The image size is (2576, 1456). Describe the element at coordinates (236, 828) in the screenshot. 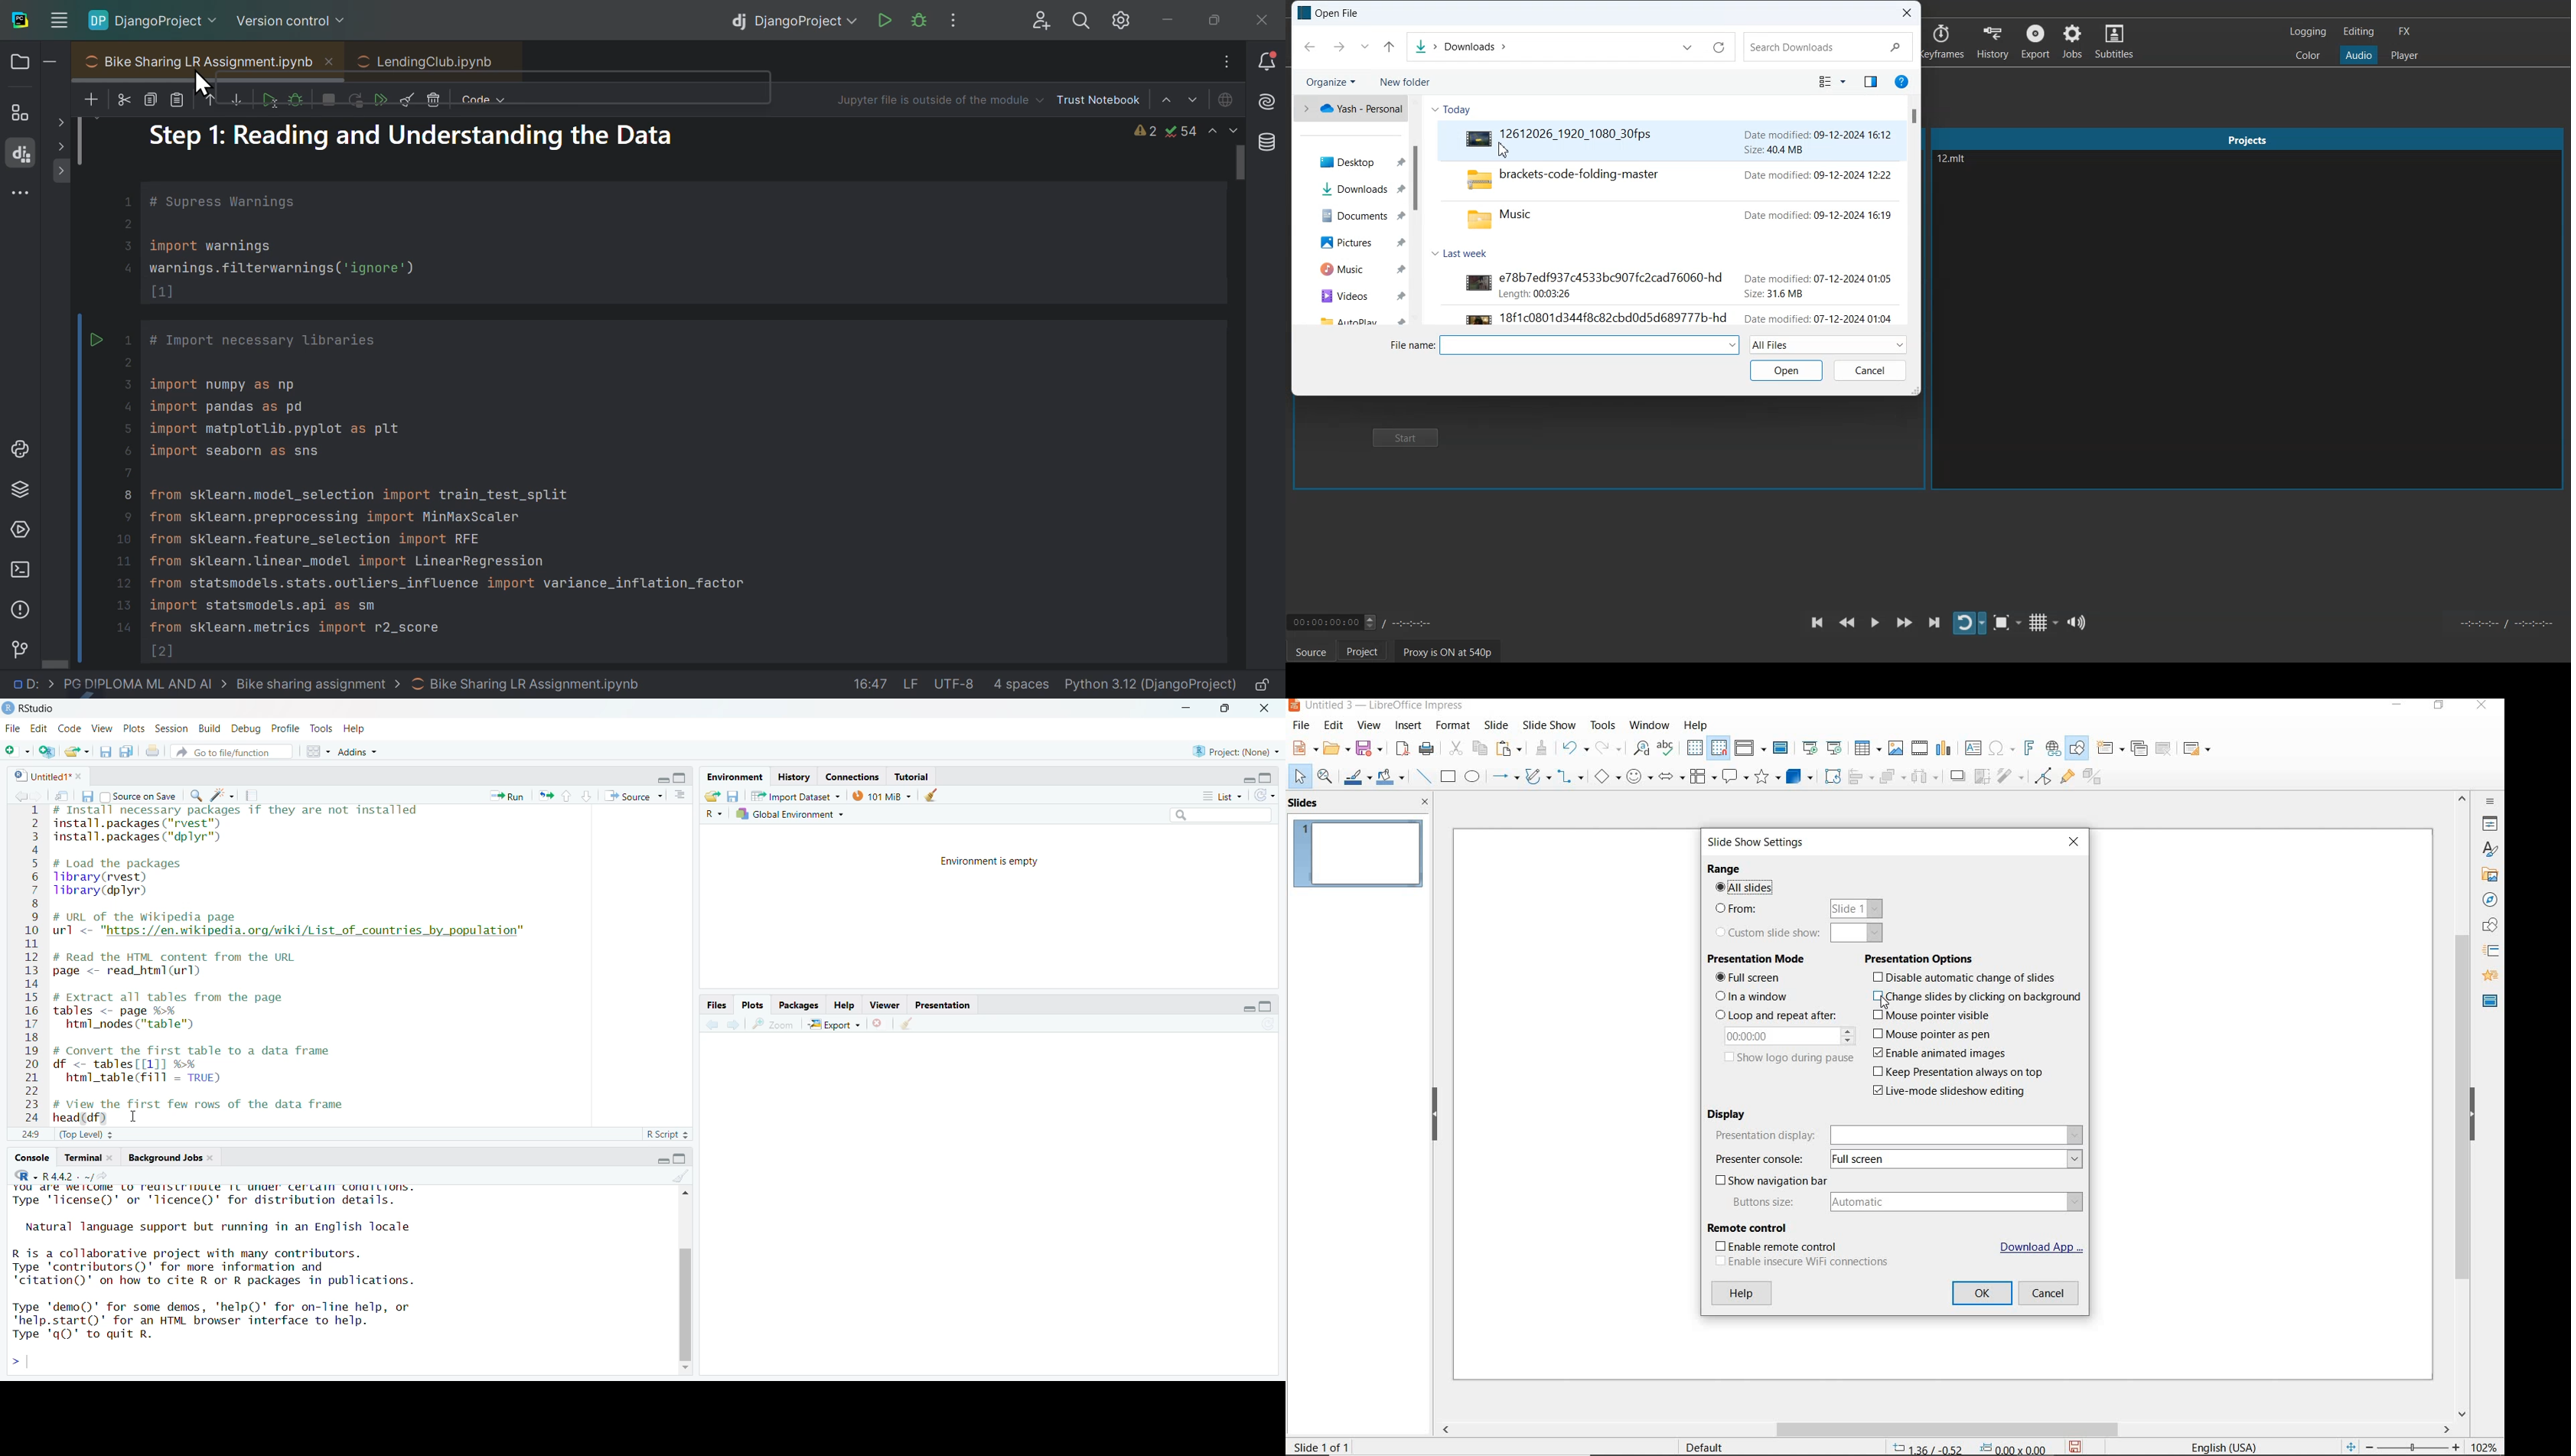

I see ` install necessary packages if they are not installed install.packages ("rvest") install.packages ("dplyr")` at that location.